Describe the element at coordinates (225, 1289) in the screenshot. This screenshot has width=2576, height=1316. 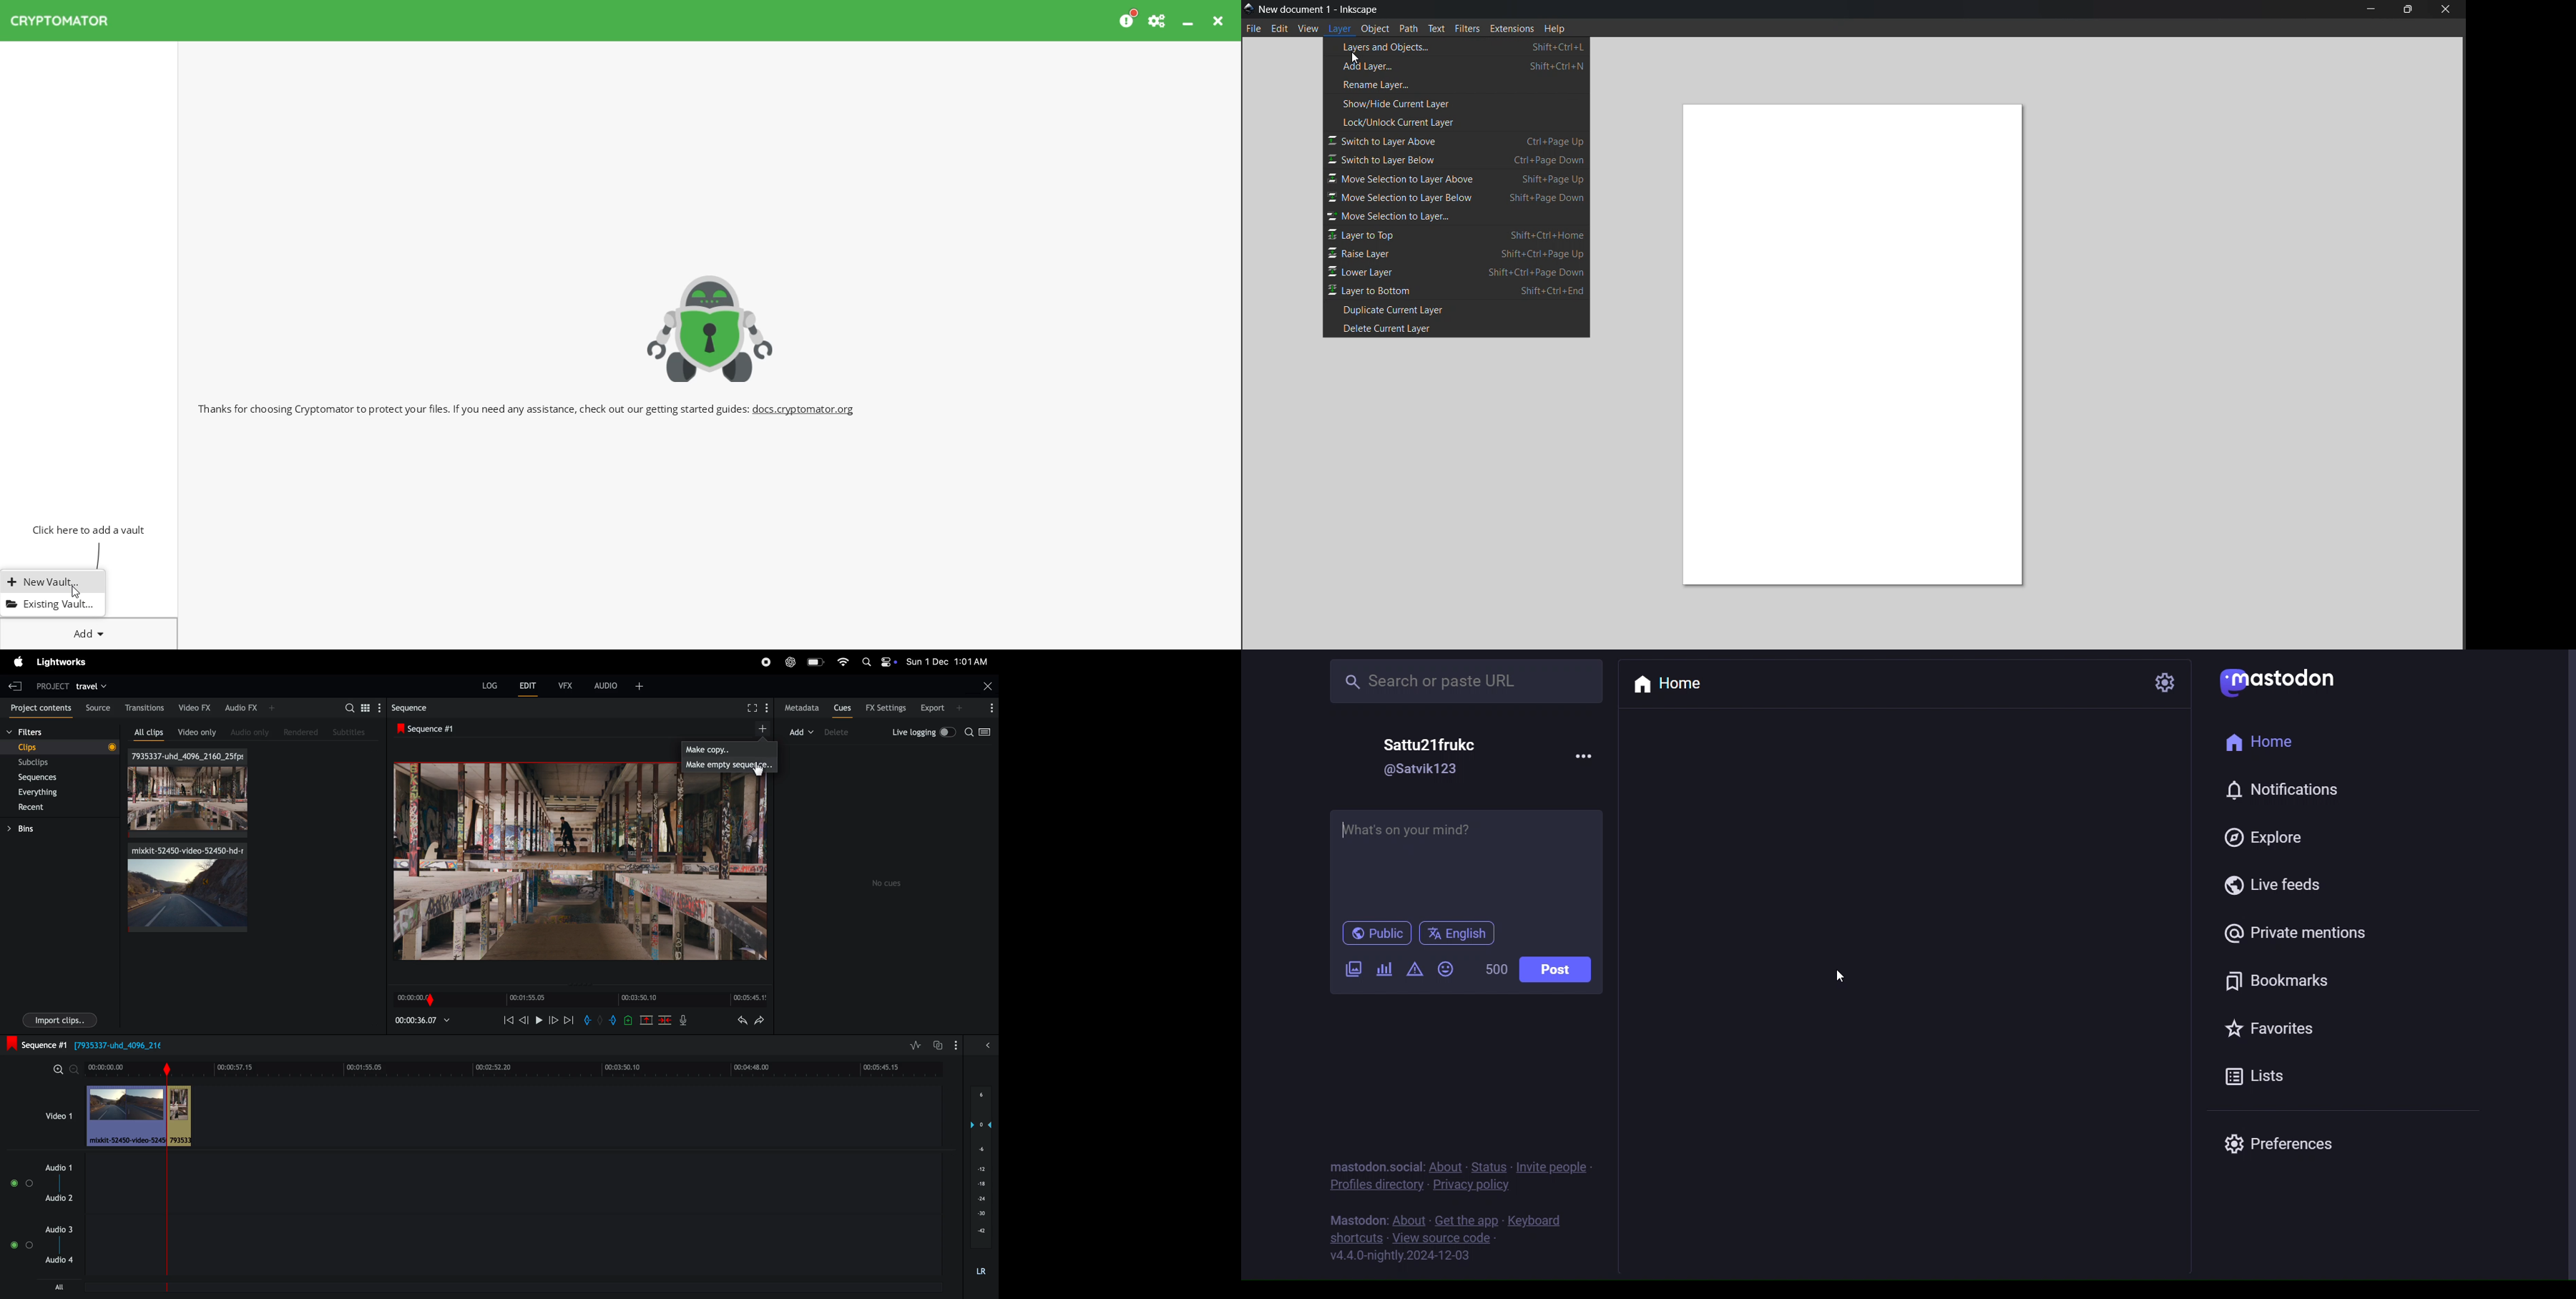
I see `Horizontal scroll bar` at that location.